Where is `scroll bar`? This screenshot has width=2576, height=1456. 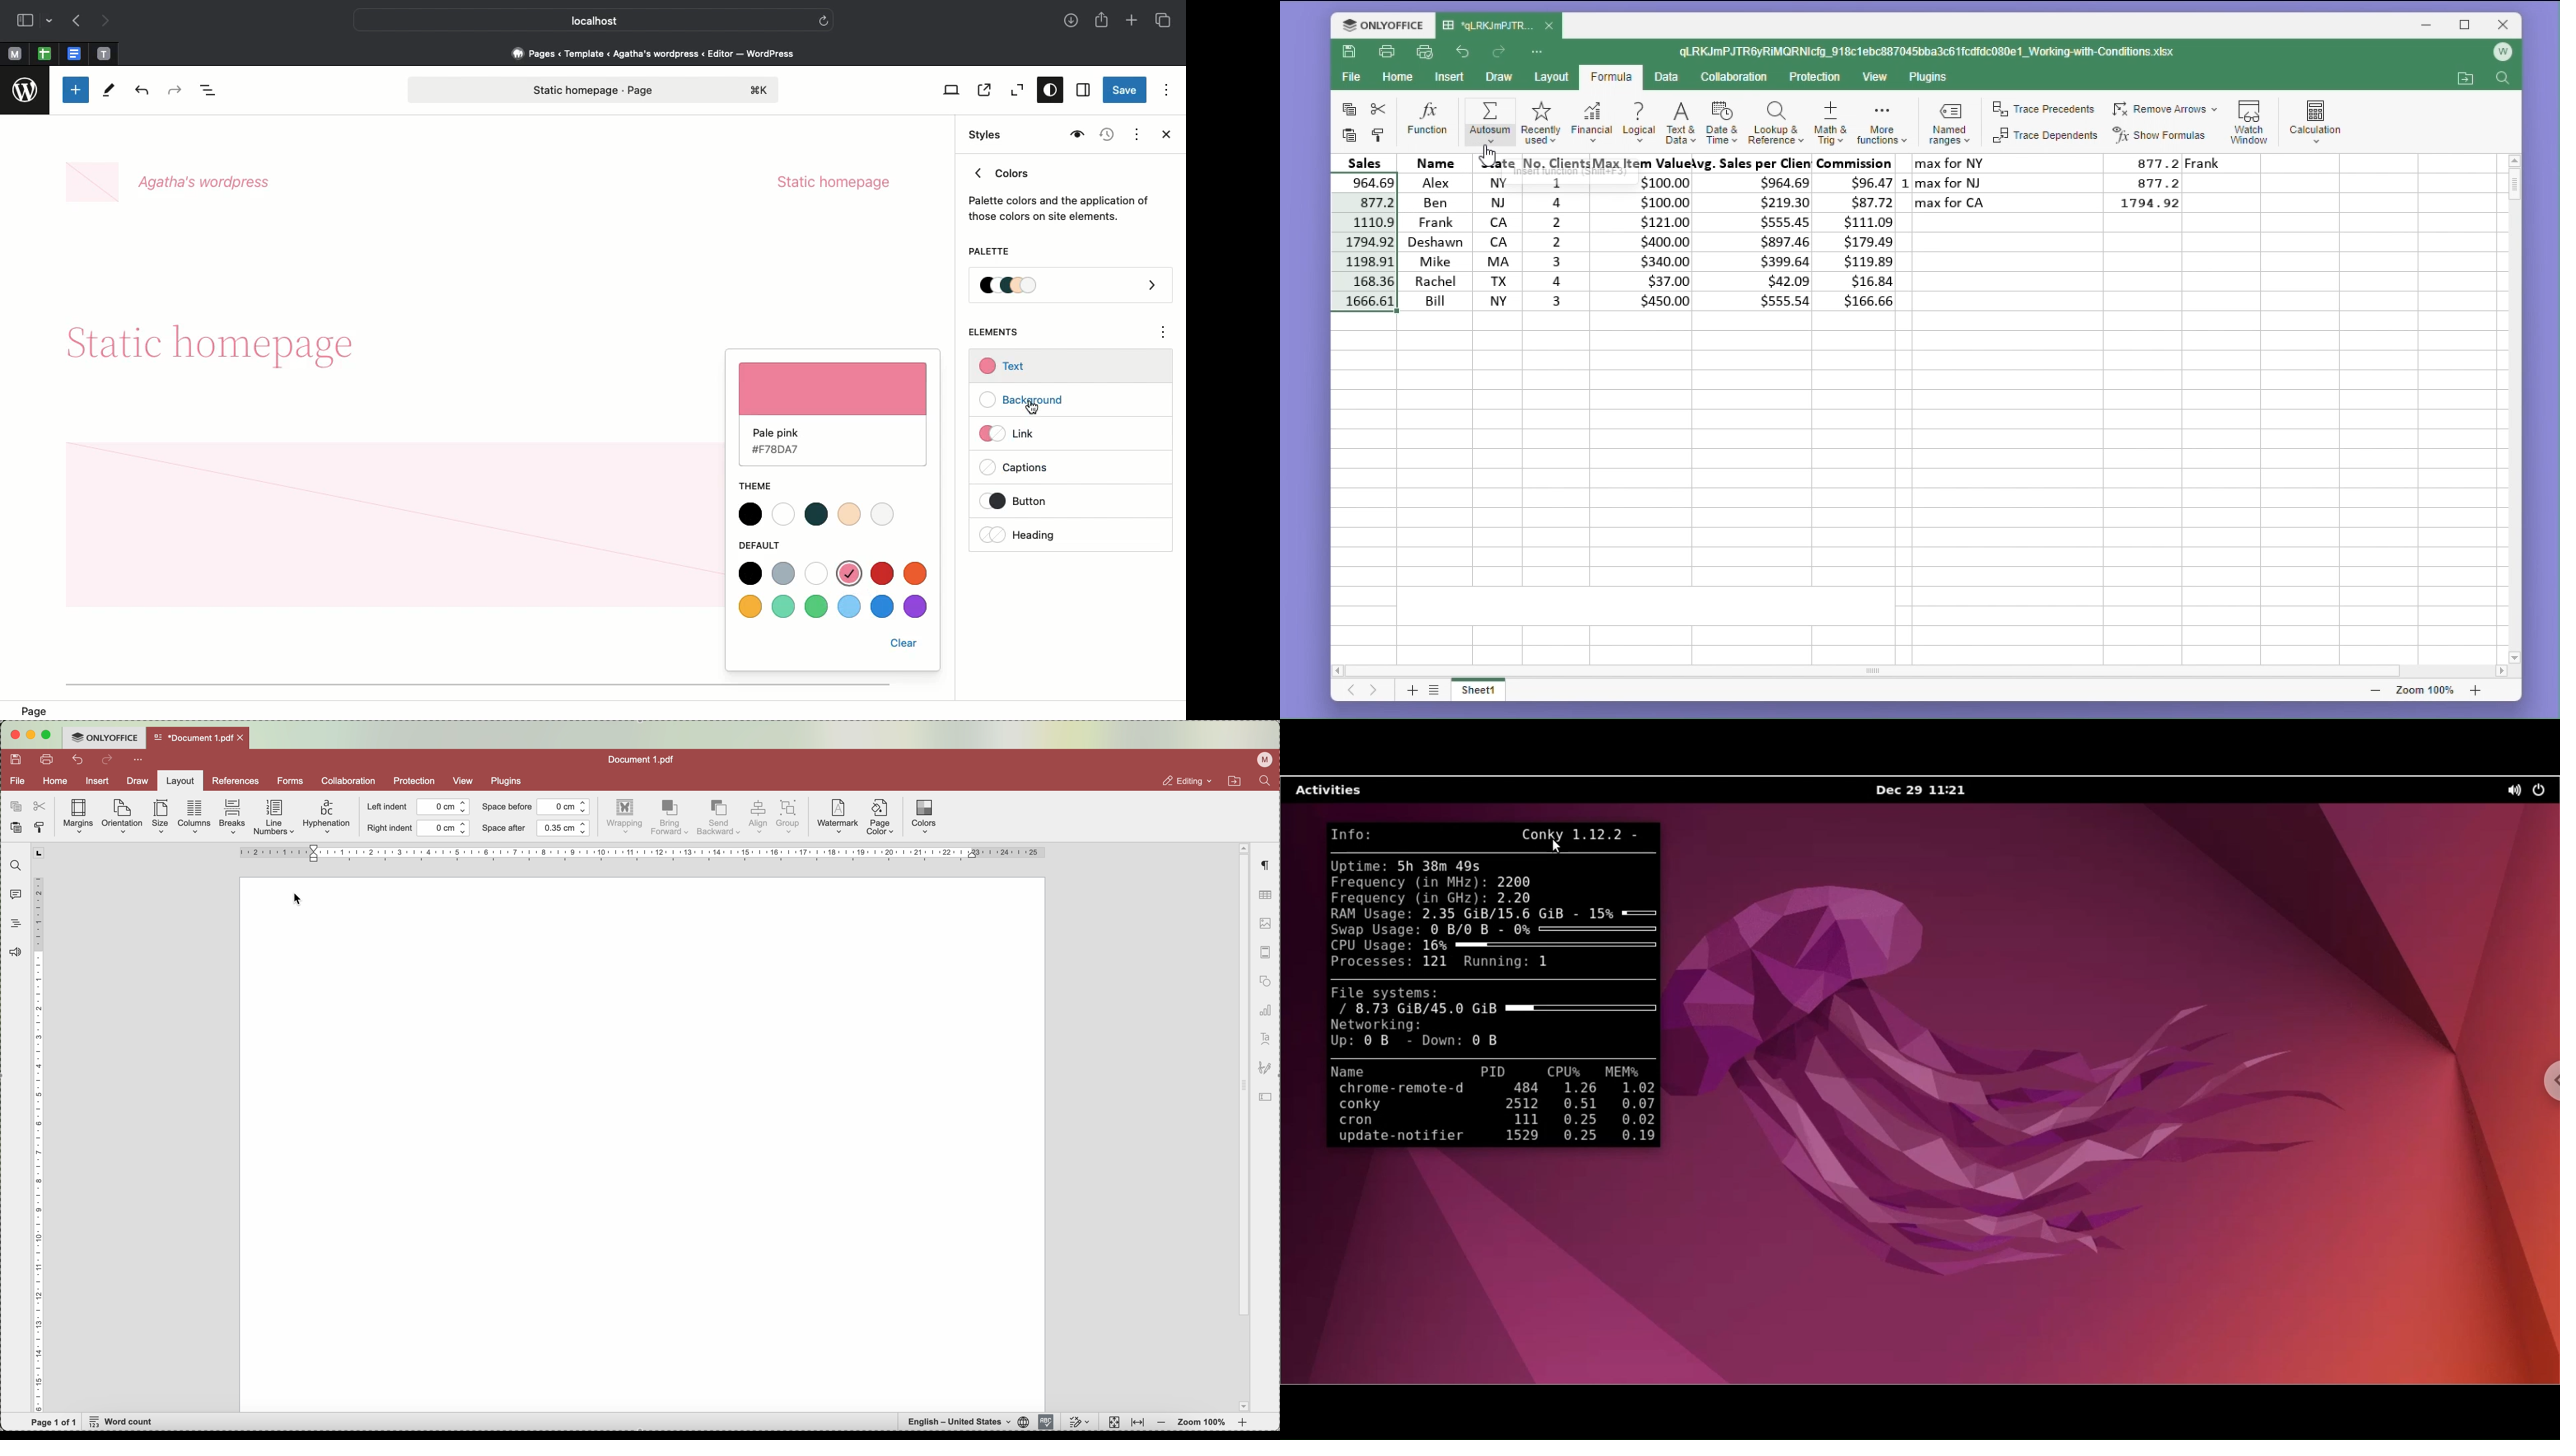
scroll bar is located at coordinates (1242, 1031).